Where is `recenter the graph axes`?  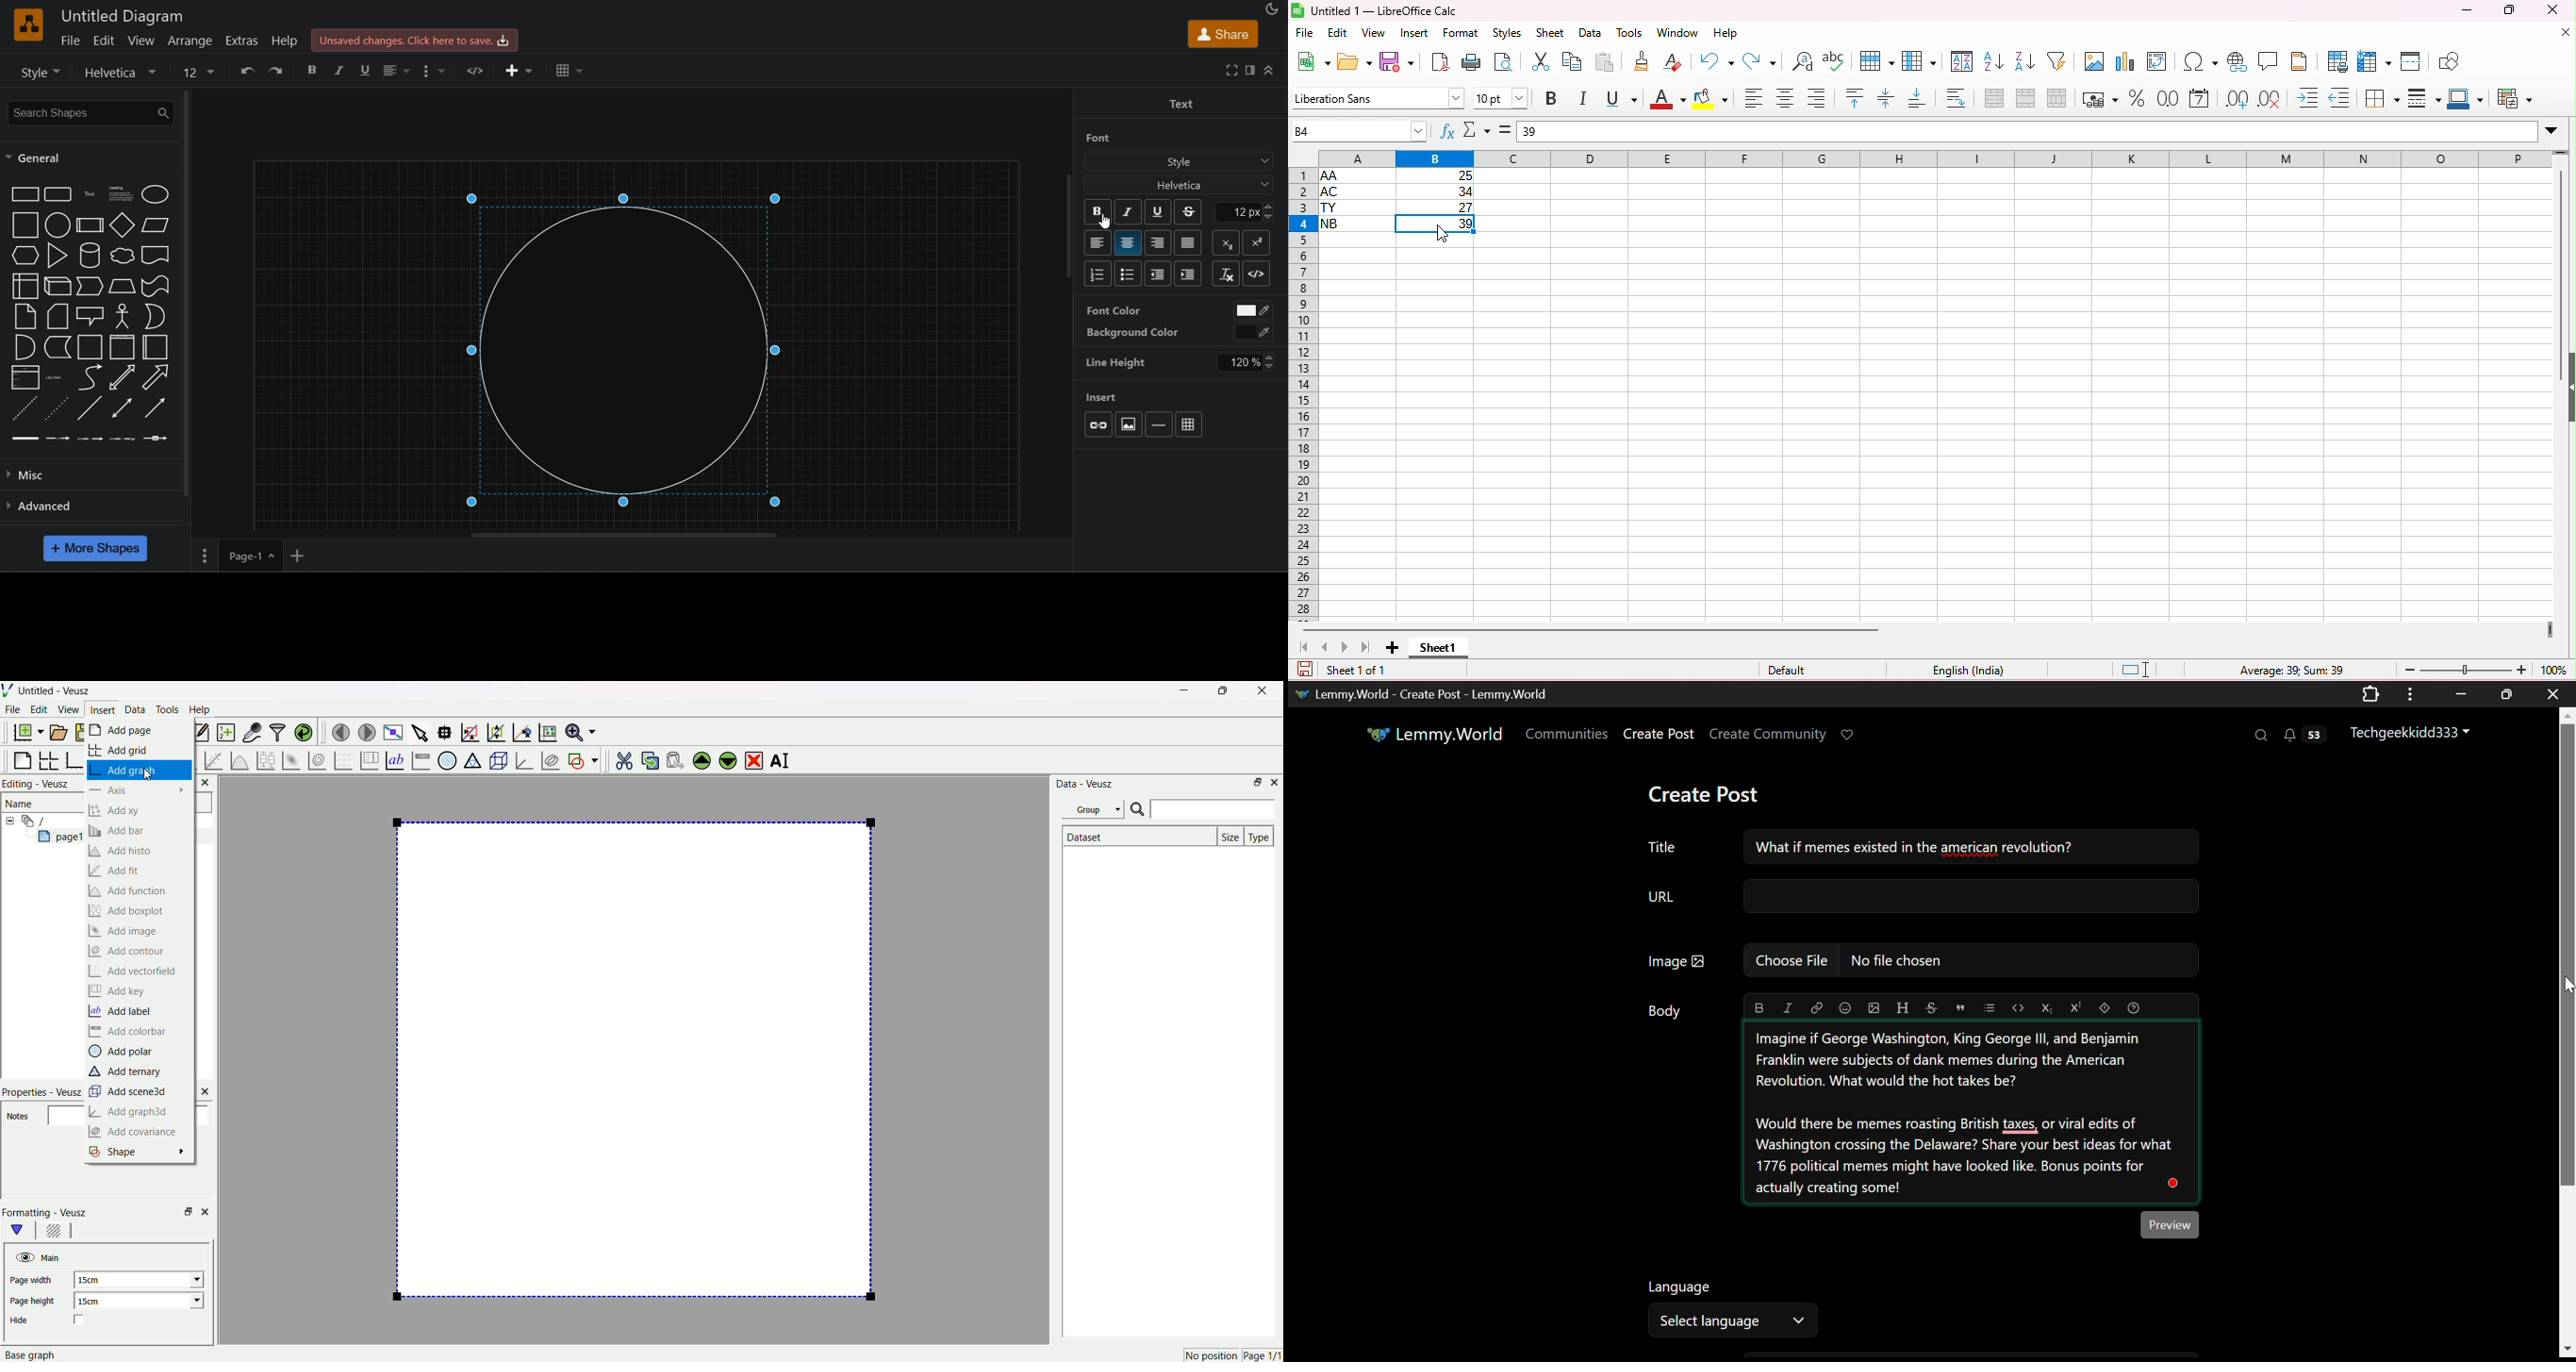
recenter the graph axes is located at coordinates (520, 729).